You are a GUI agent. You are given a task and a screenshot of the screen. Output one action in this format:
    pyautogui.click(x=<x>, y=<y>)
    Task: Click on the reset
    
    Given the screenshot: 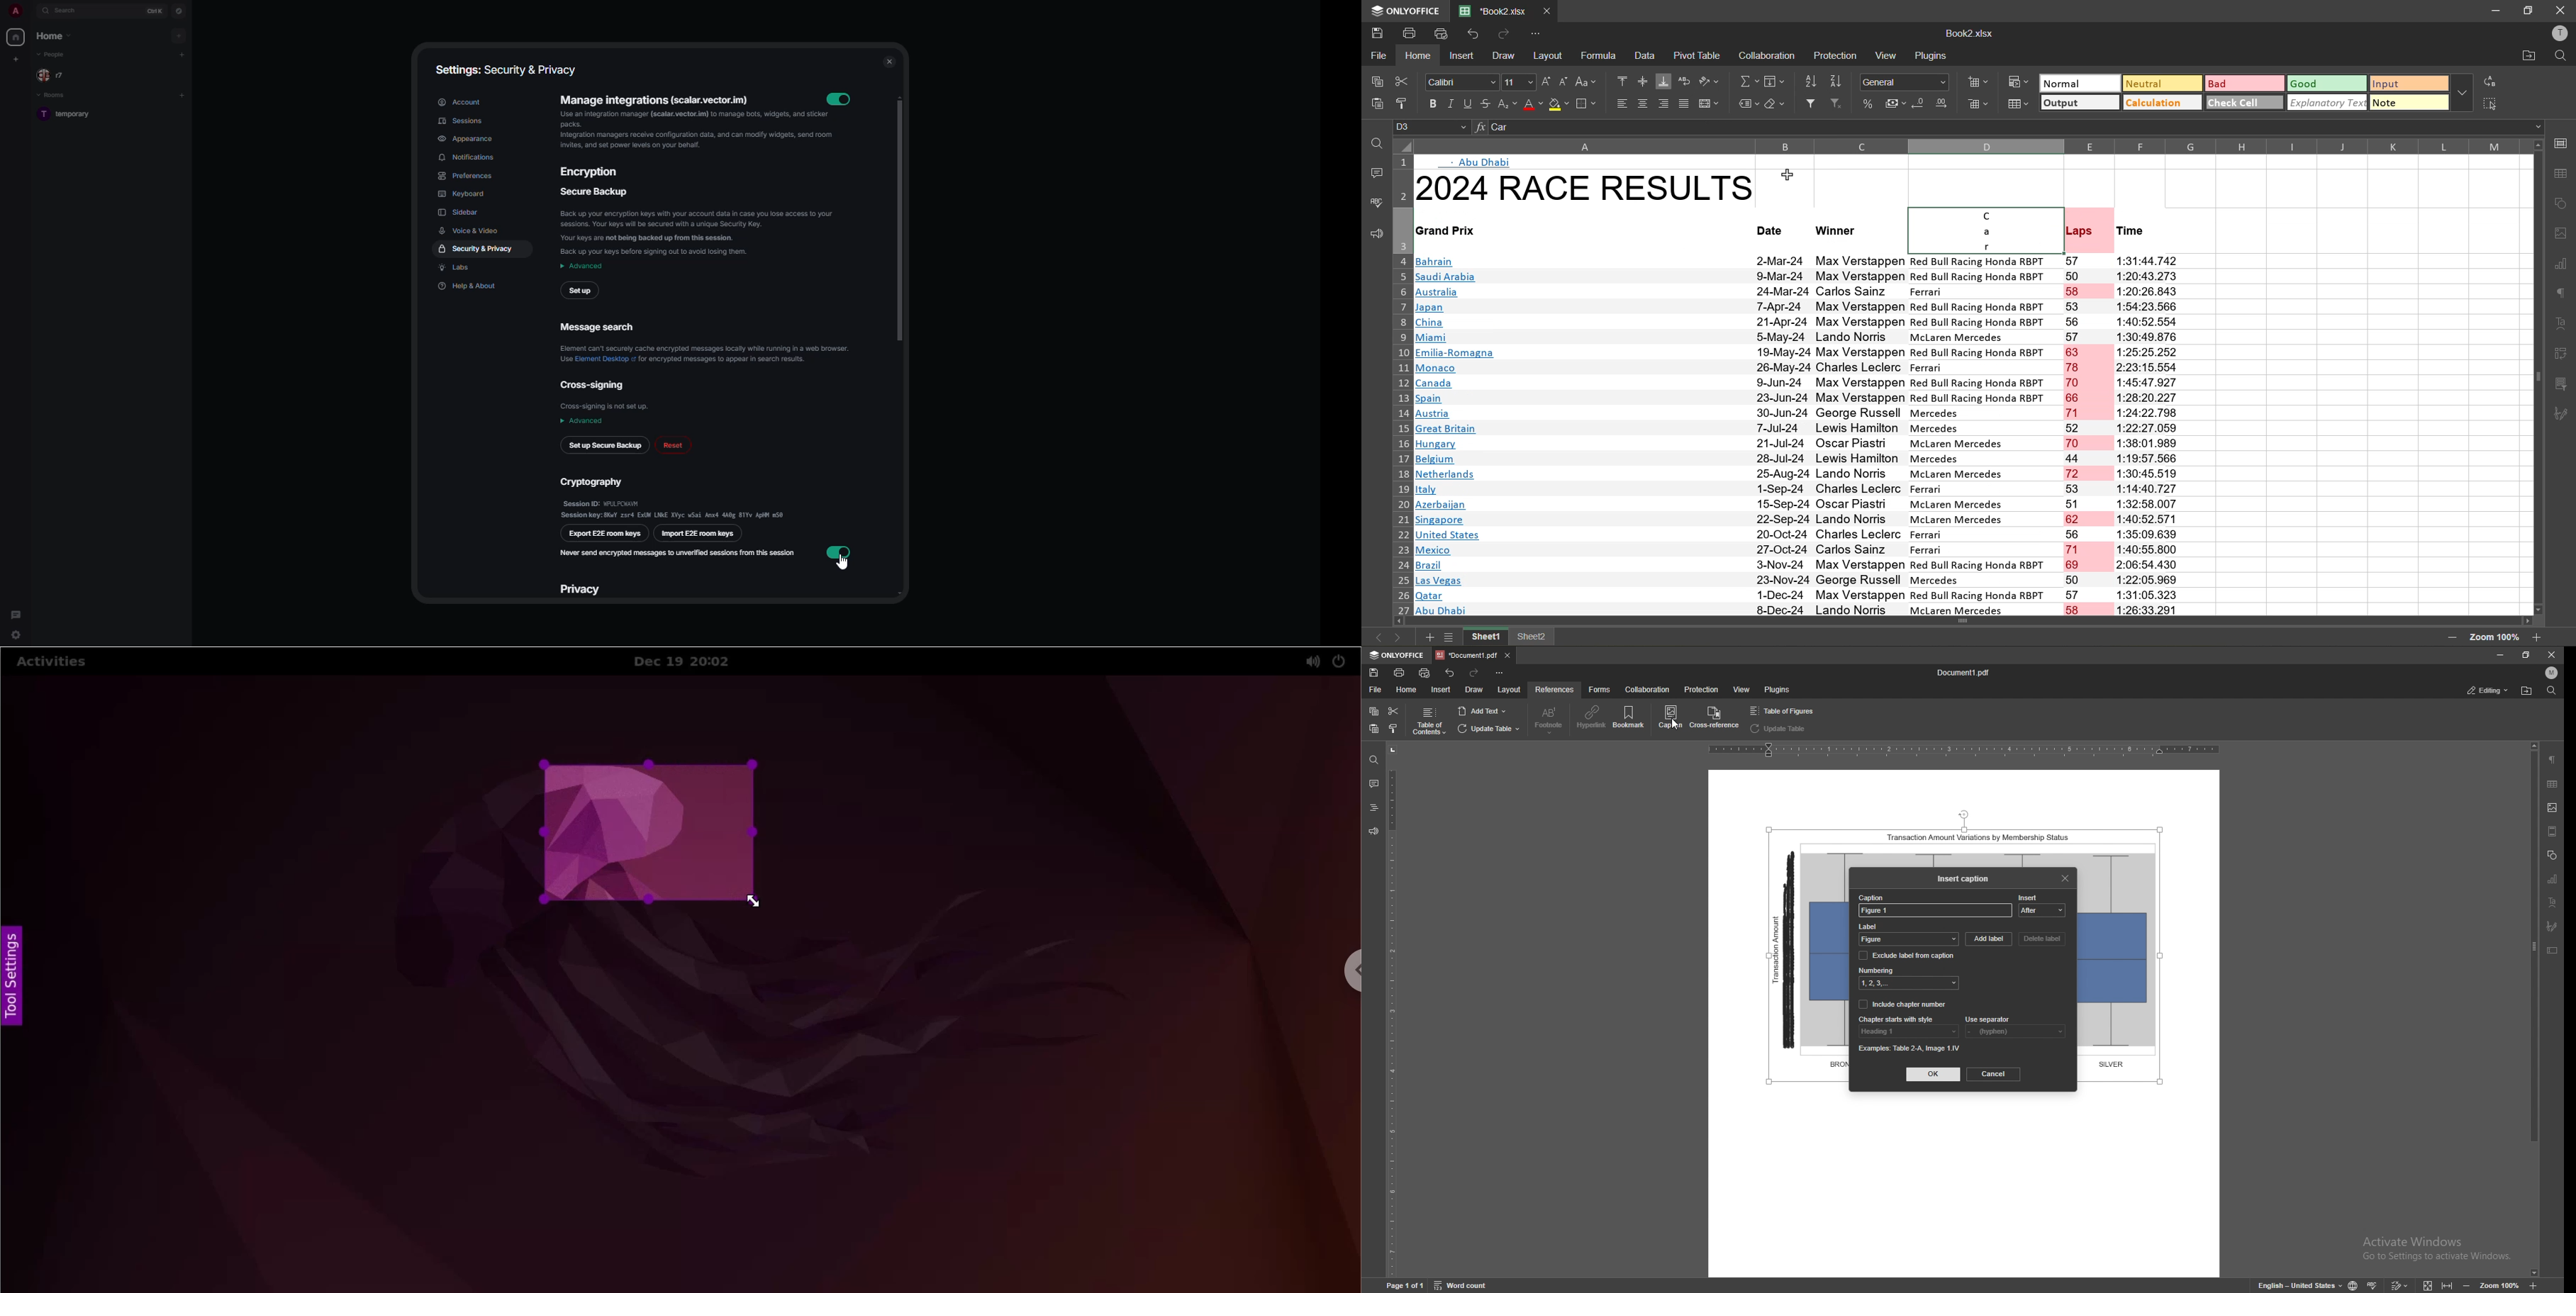 What is the action you would take?
    pyautogui.click(x=675, y=444)
    